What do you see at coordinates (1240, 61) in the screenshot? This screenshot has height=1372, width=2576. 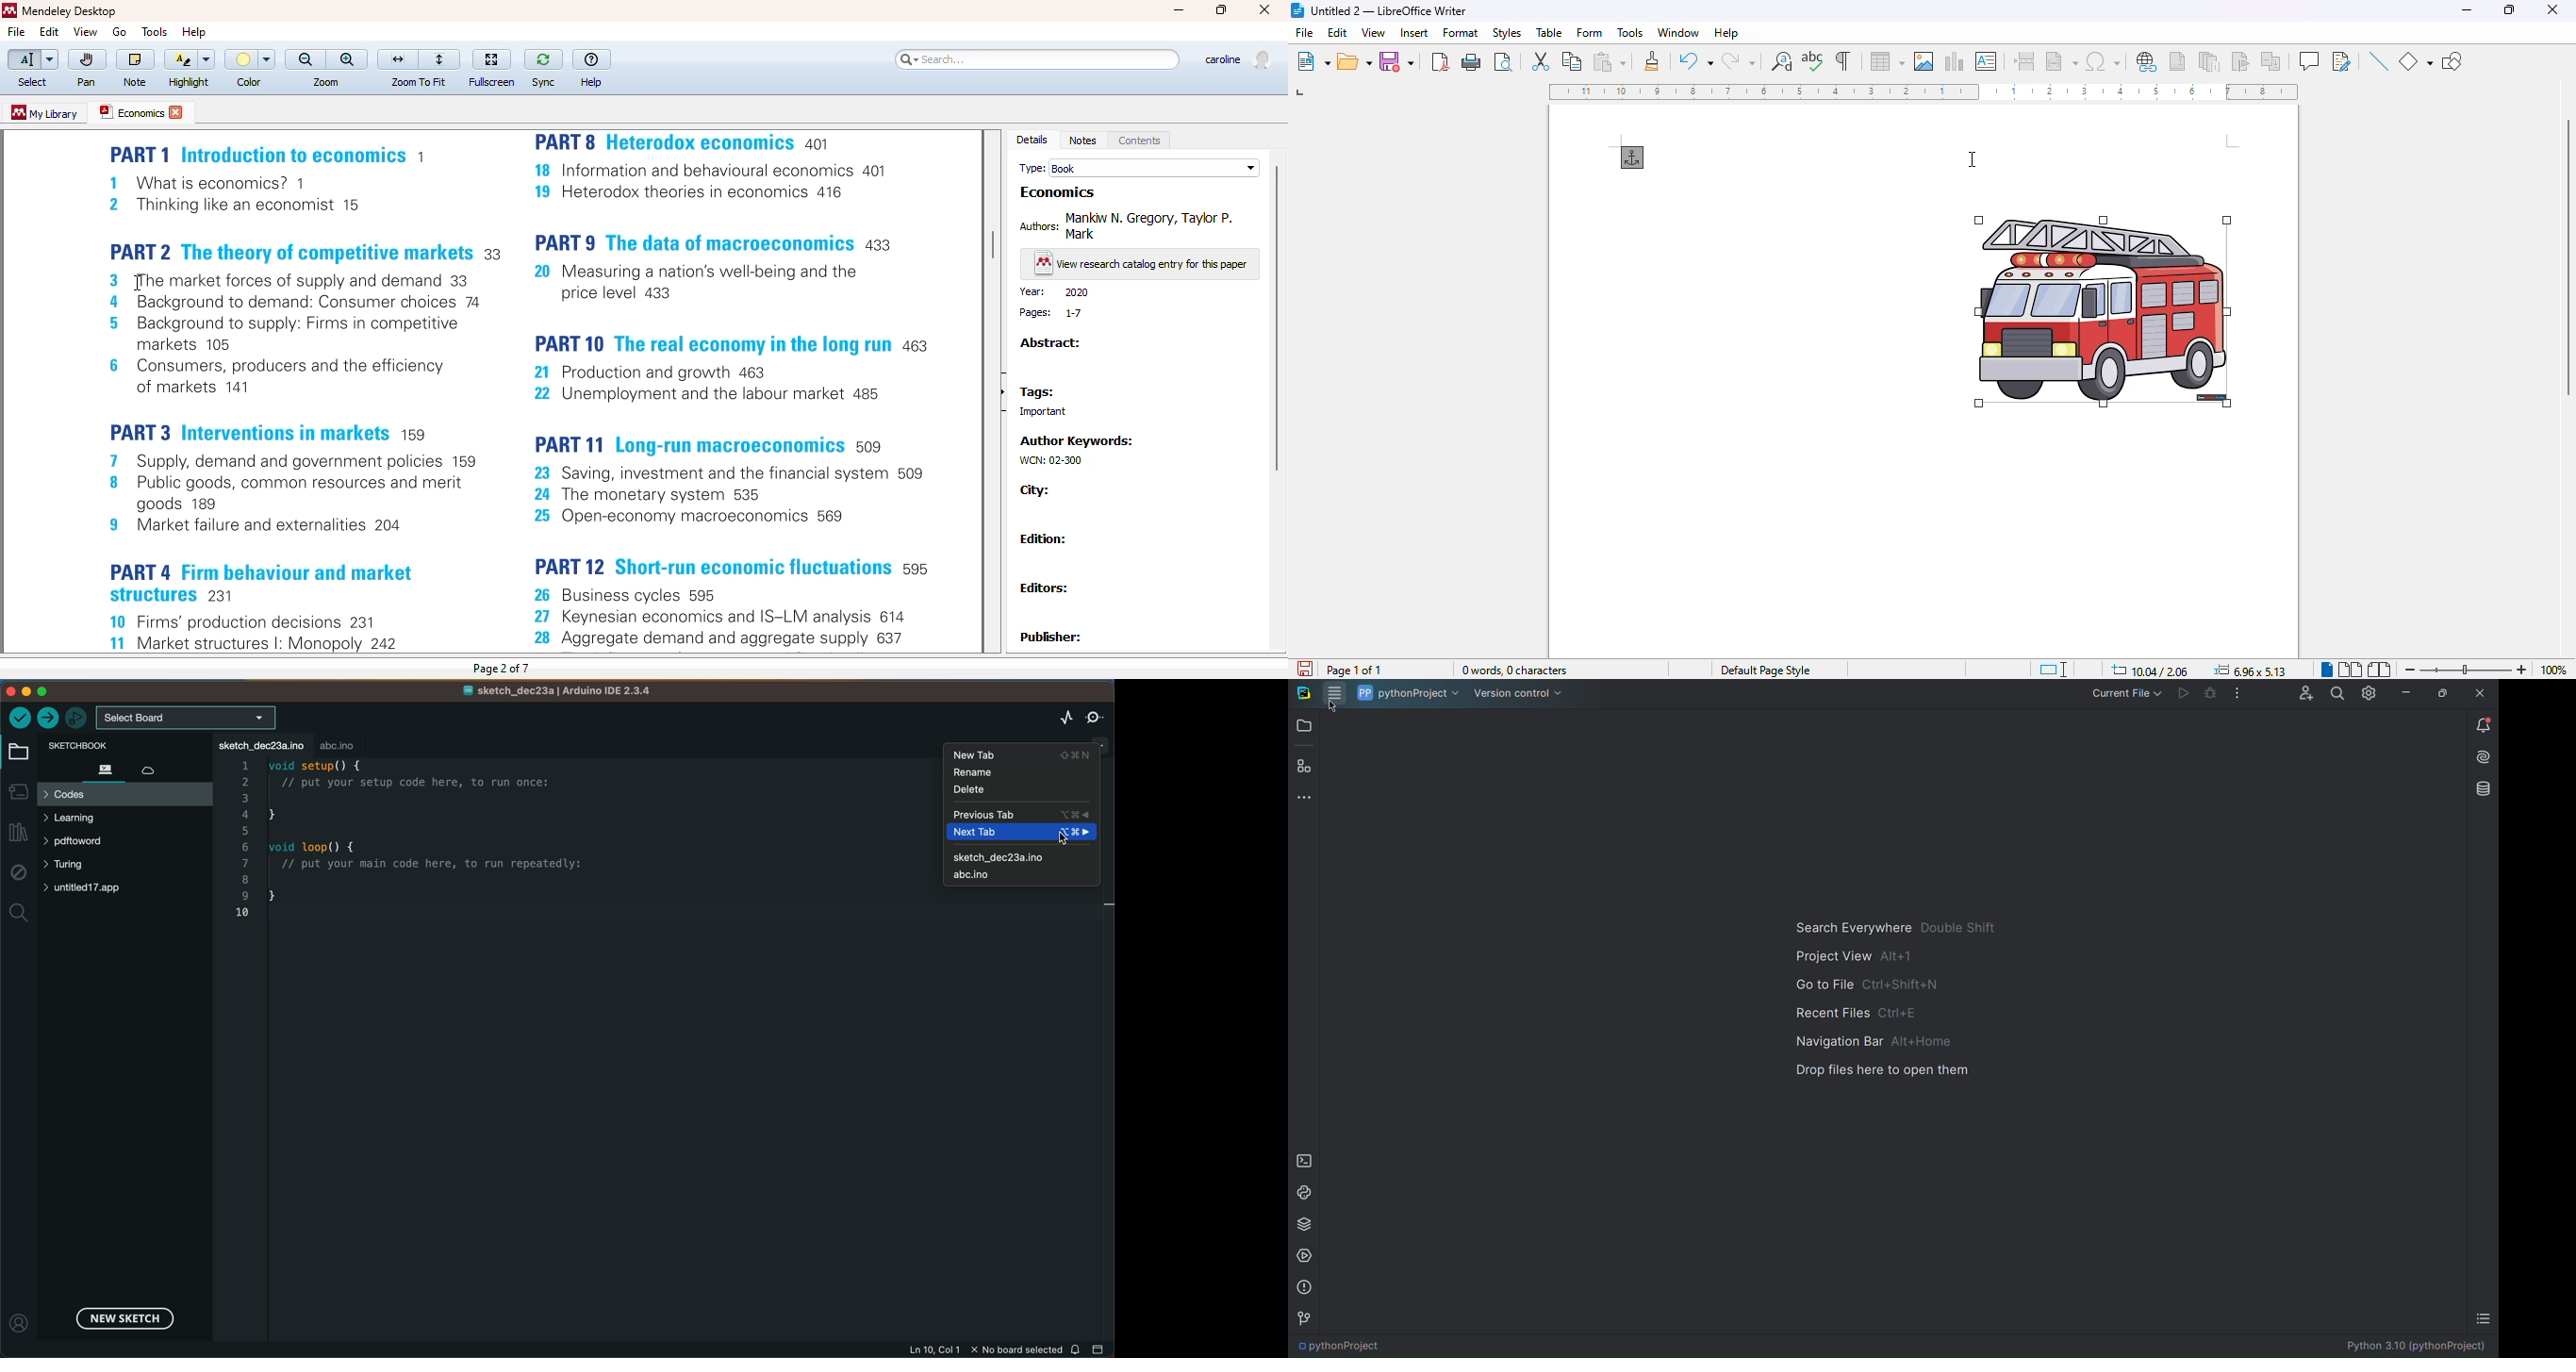 I see `Profile` at bounding box center [1240, 61].